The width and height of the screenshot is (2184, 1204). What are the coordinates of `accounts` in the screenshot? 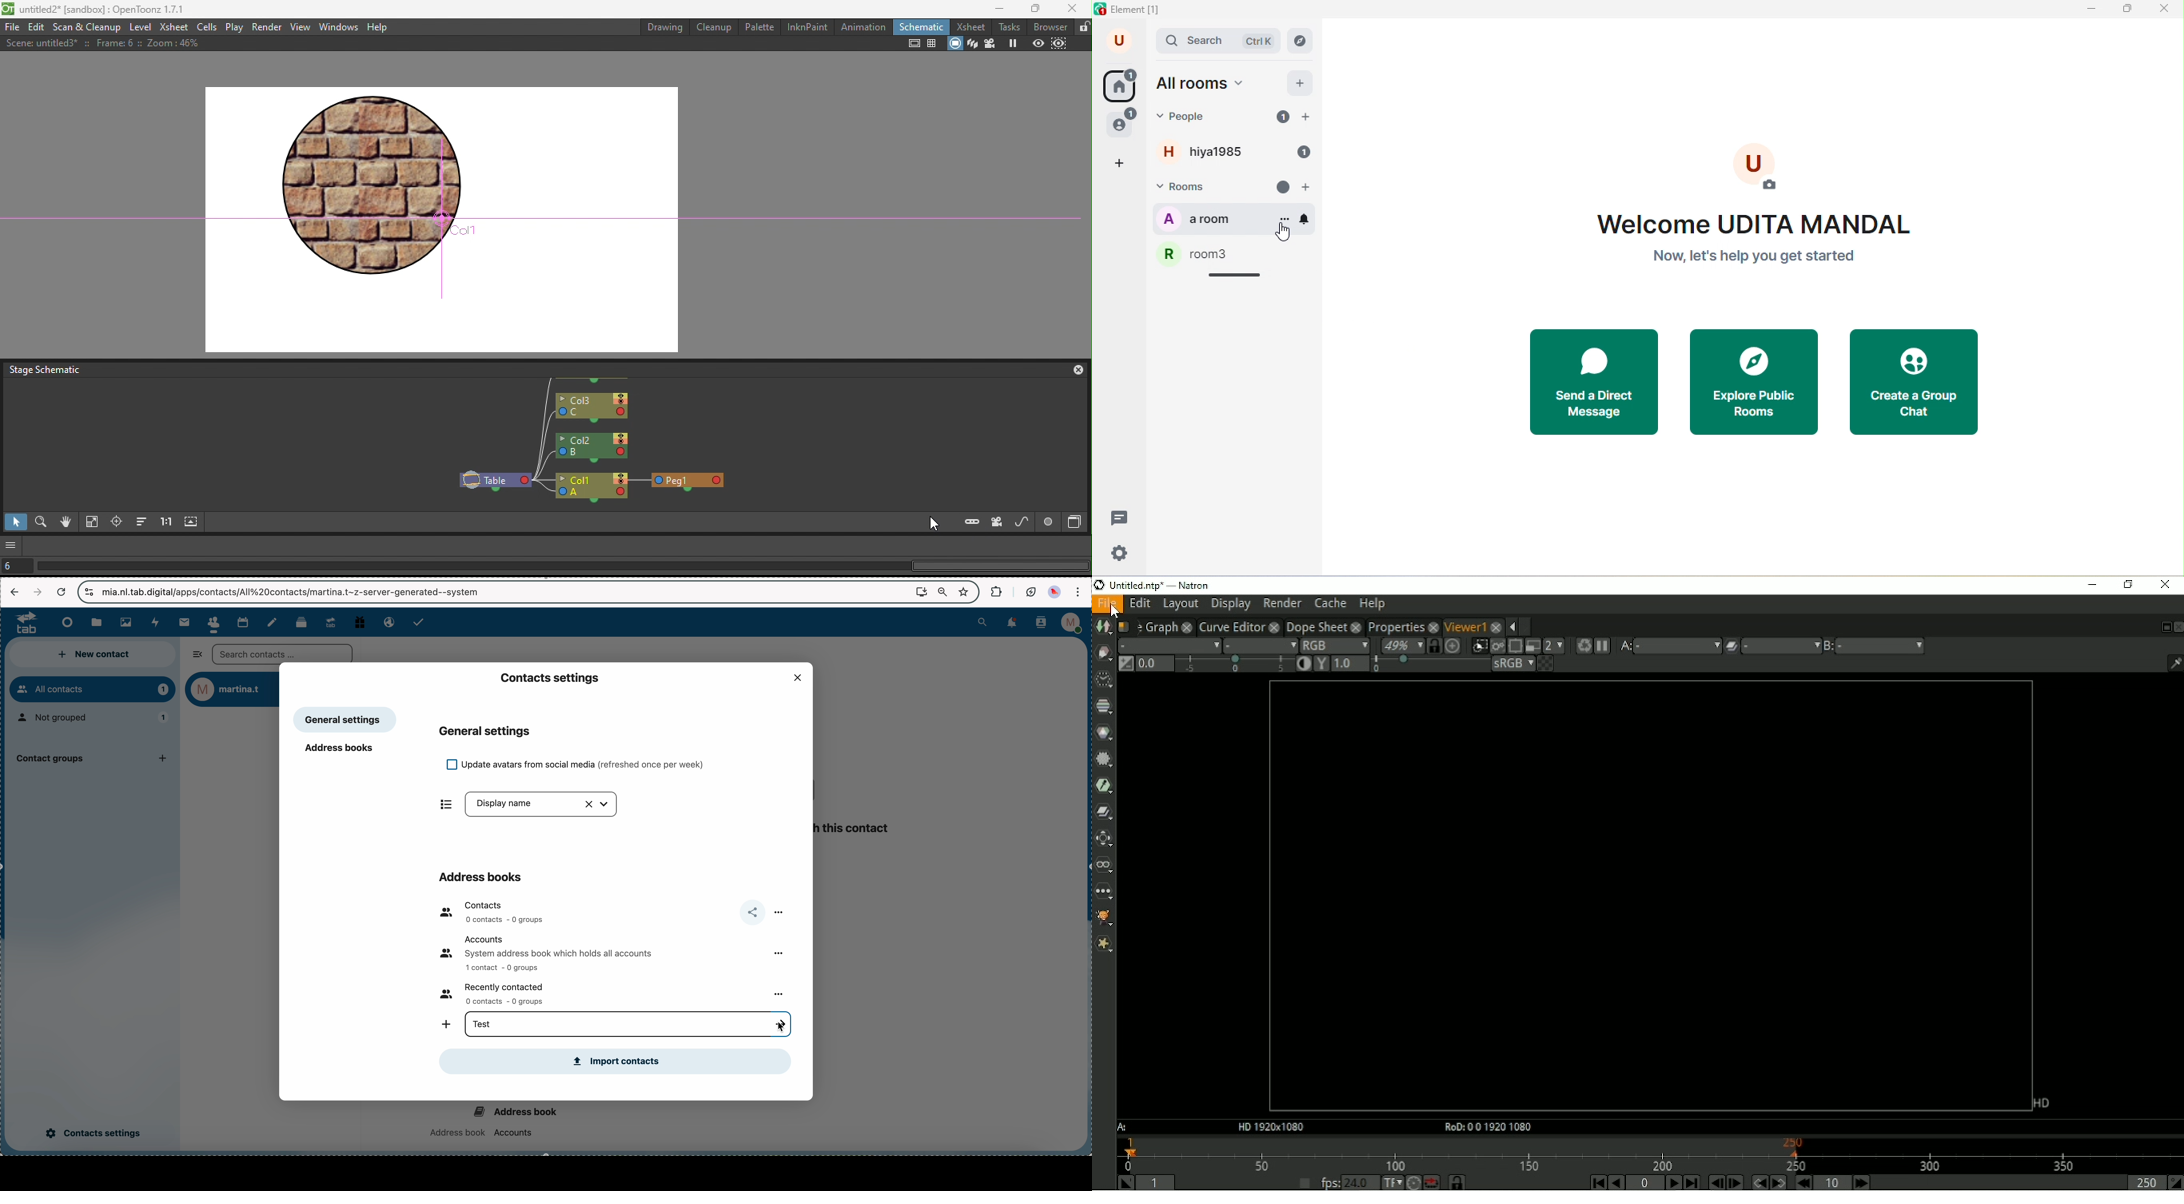 It's located at (557, 953).